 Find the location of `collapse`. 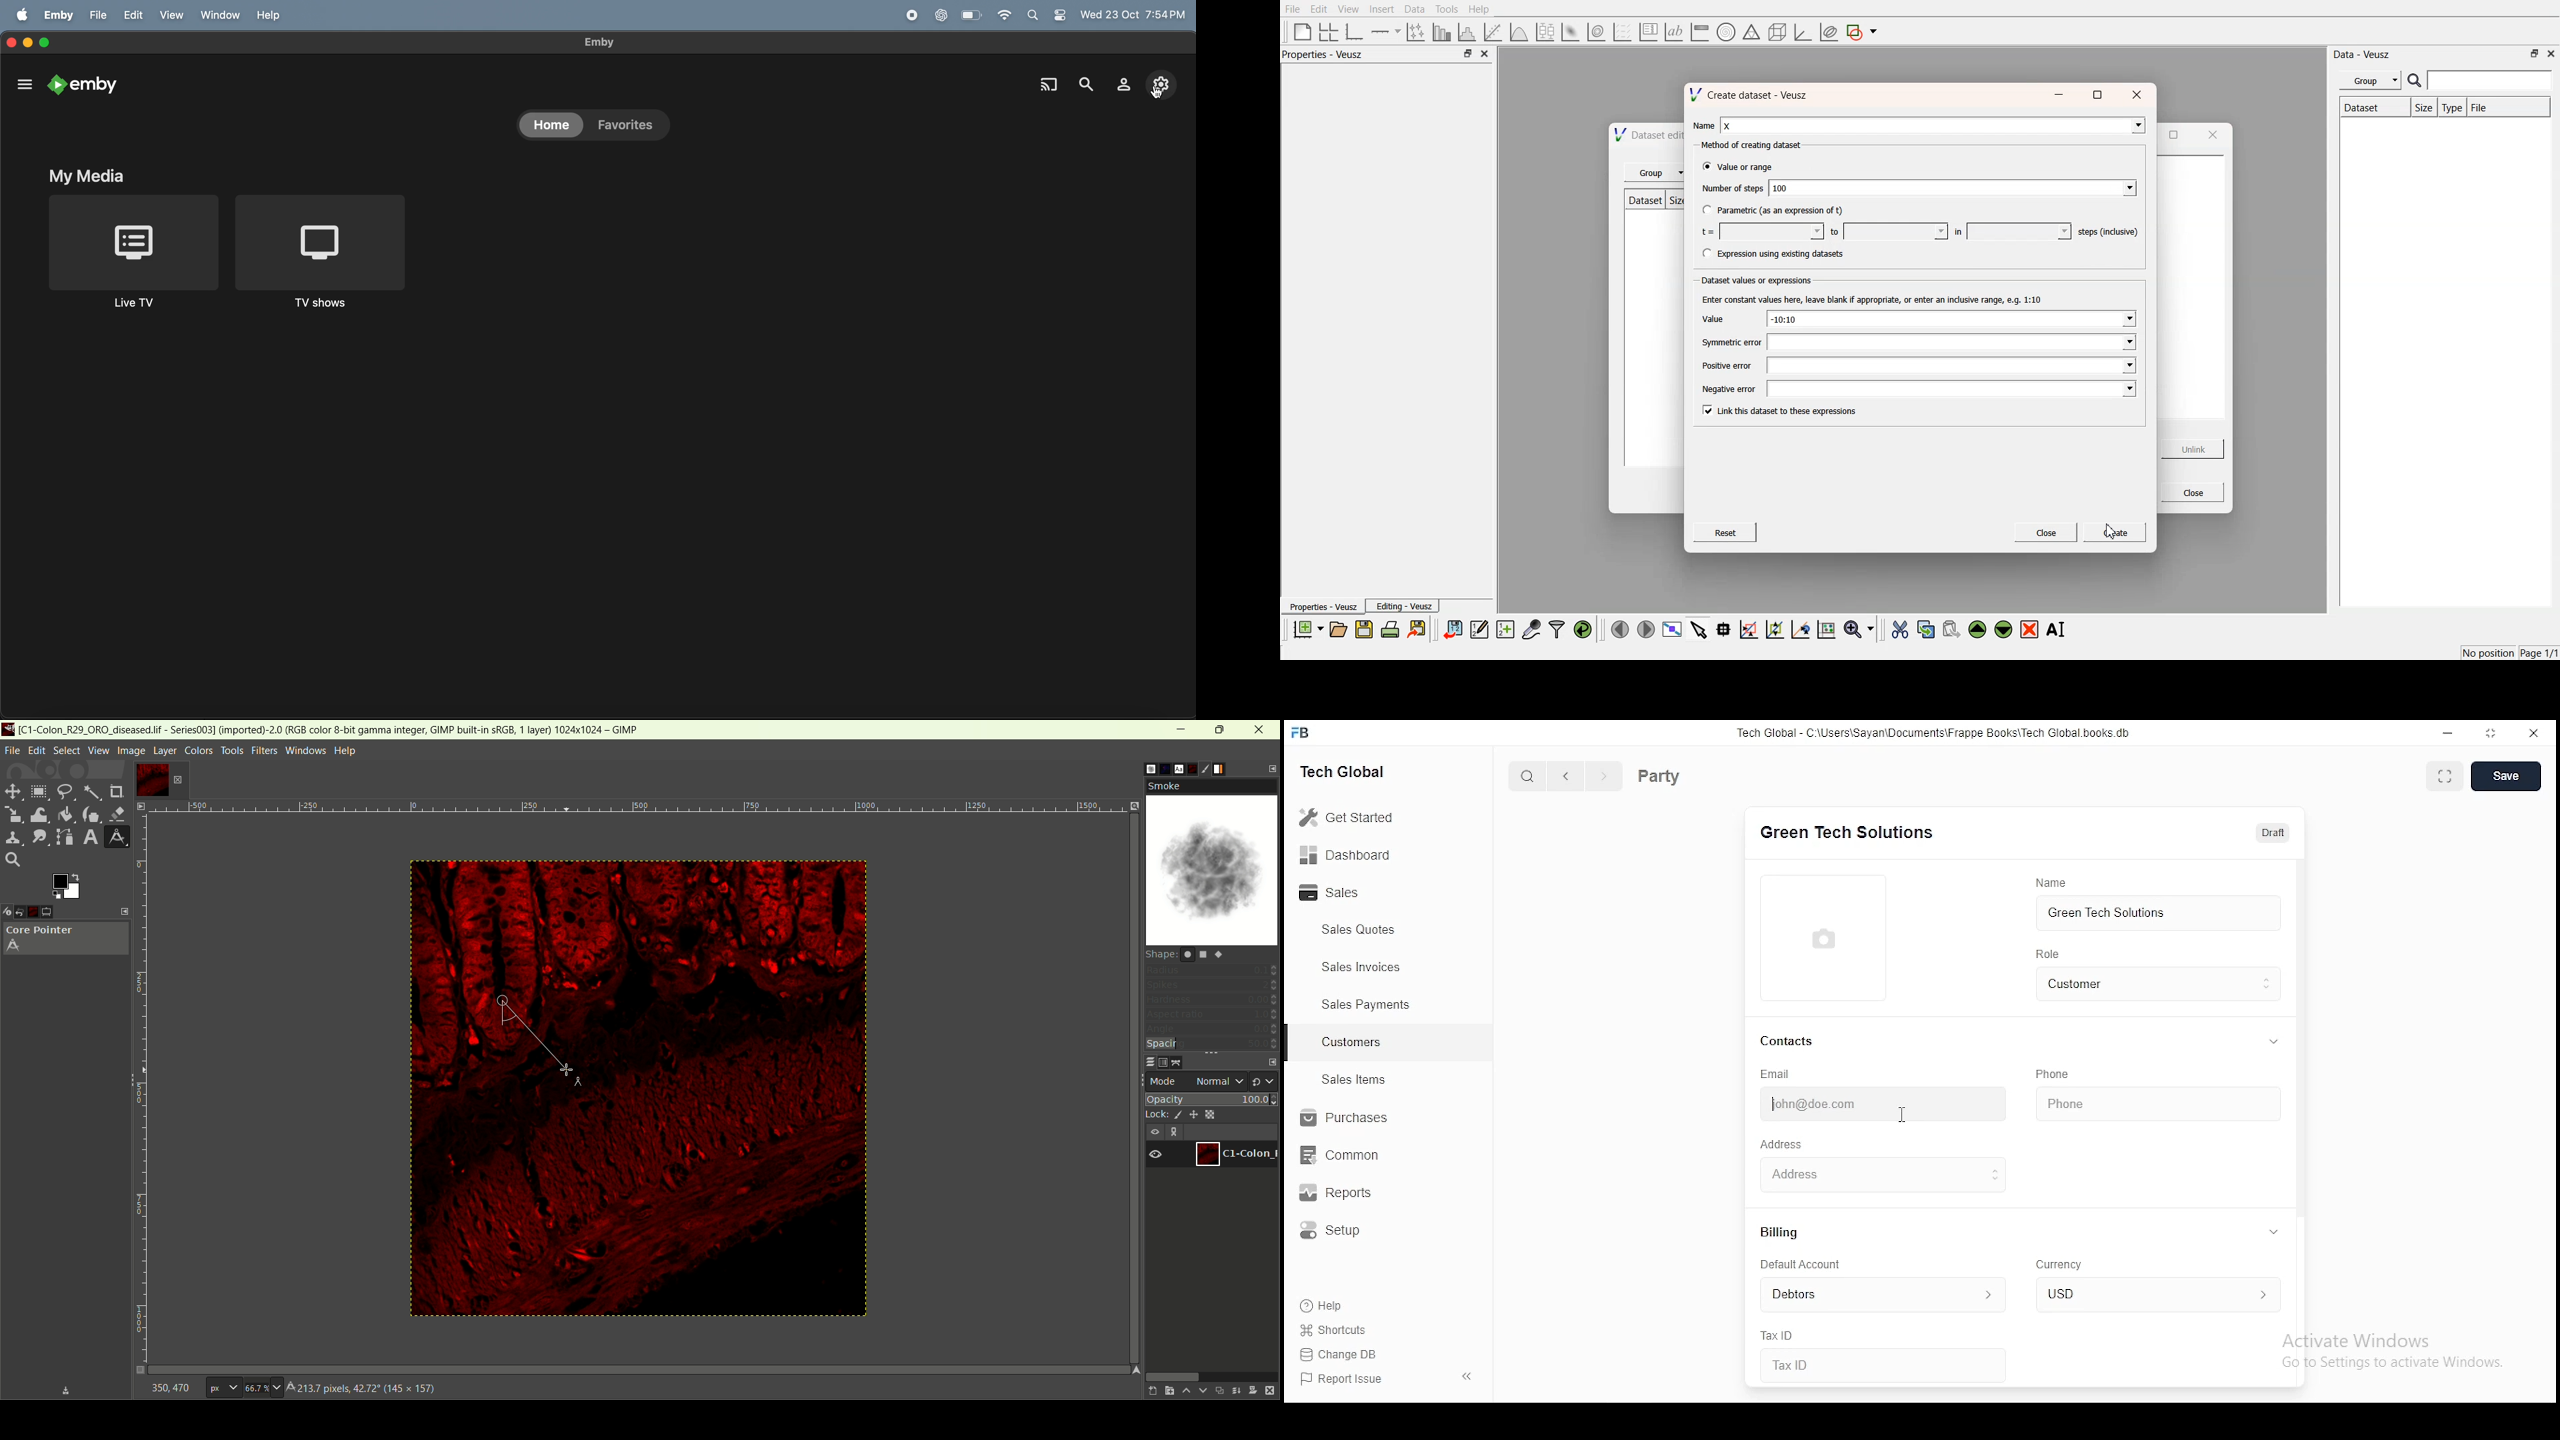

collapse is located at coordinates (2277, 1233).